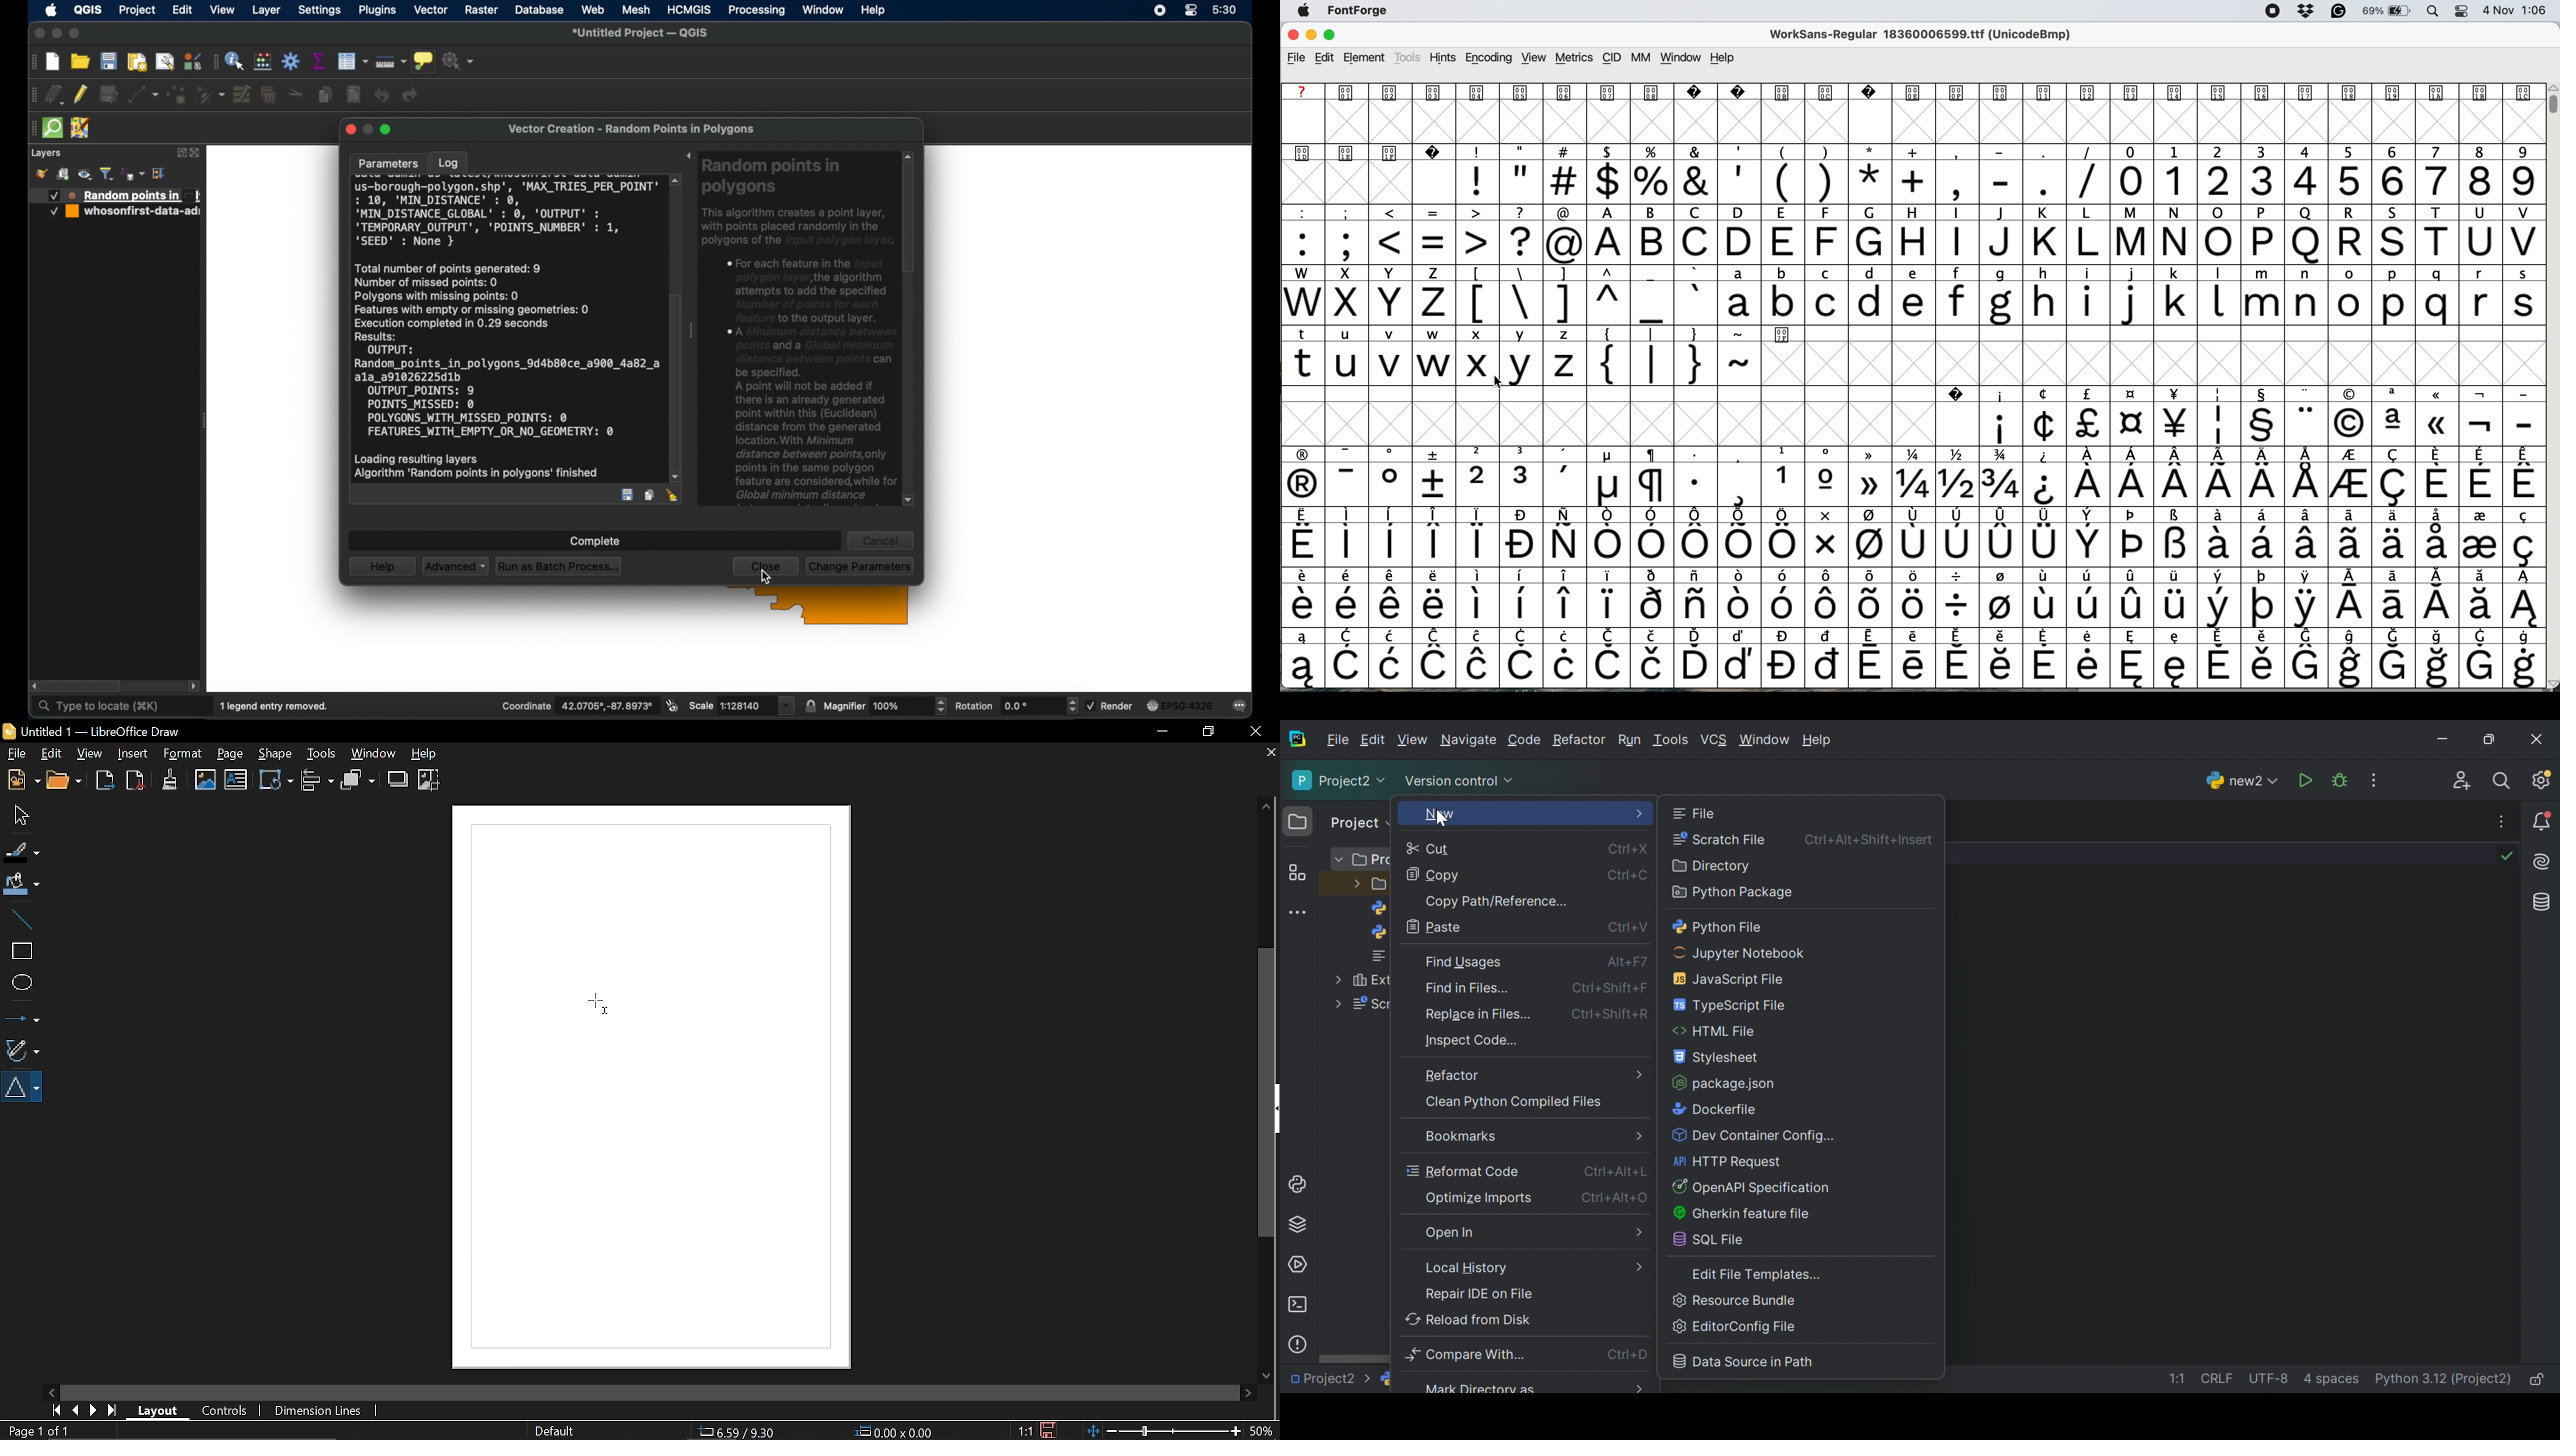 Image resolution: width=2576 pixels, height=1456 pixels. Describe the element at coordinates (1525, 740) in the screenshot. I see `Code` at that location.